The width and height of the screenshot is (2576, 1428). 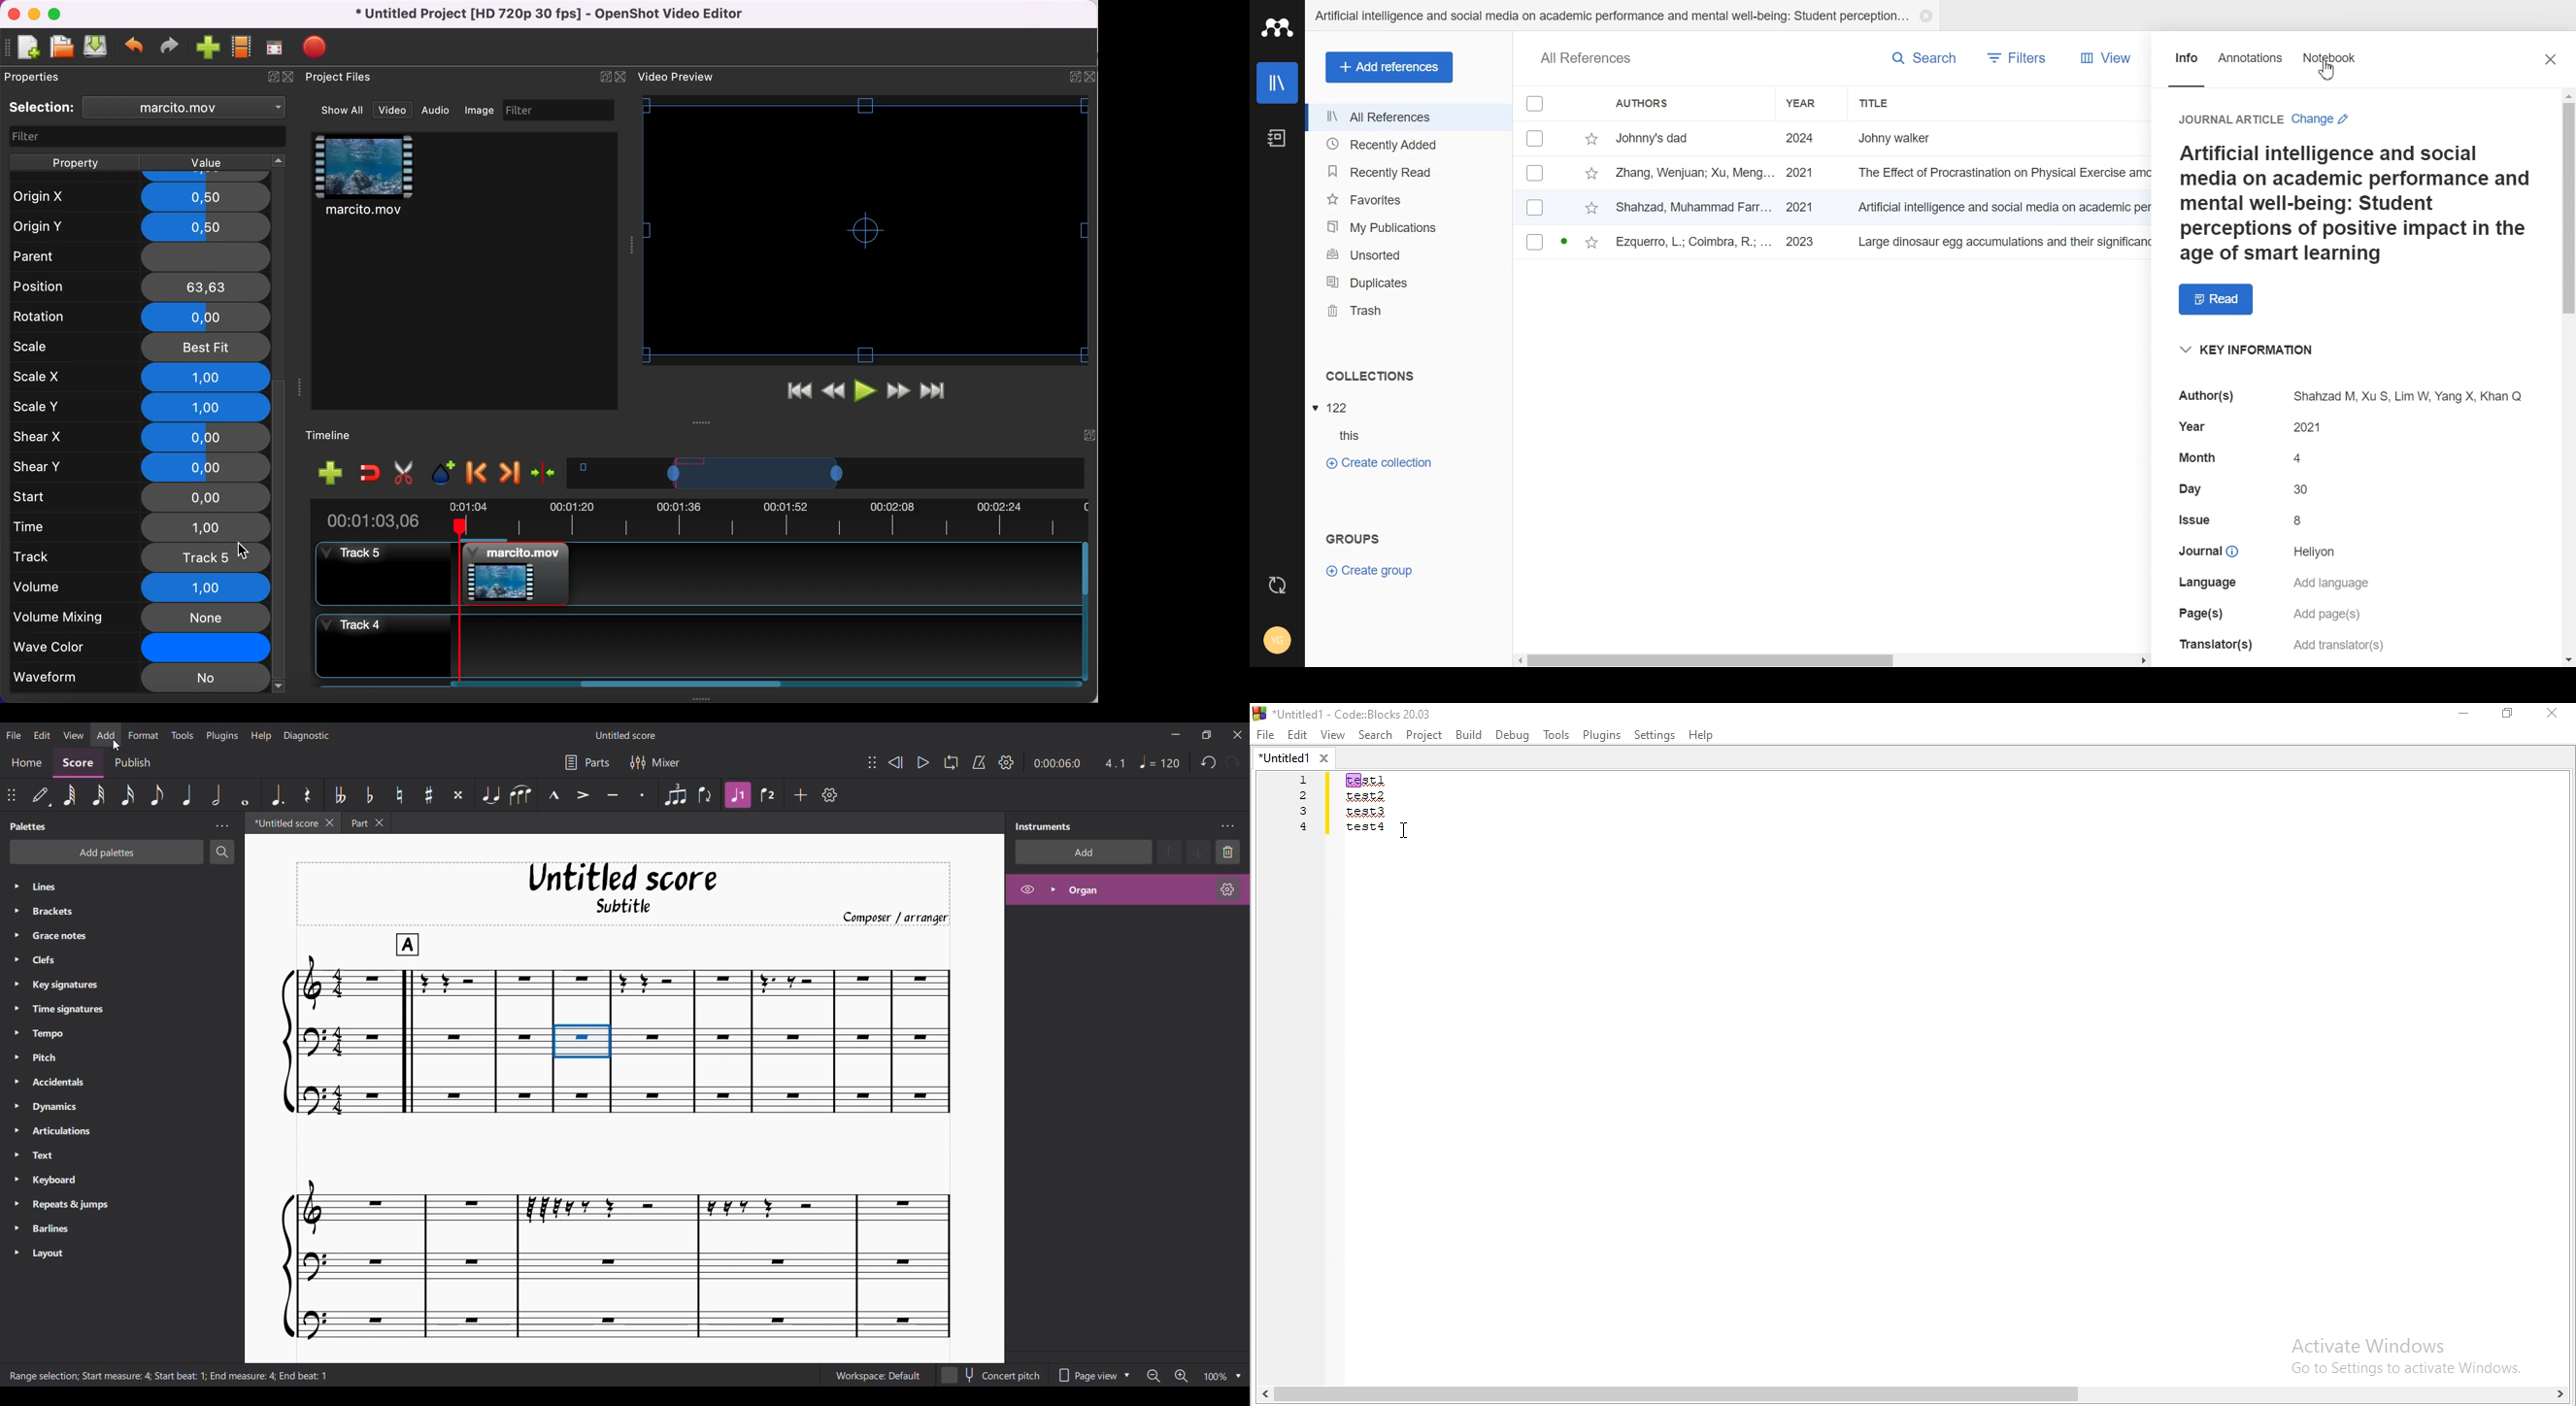 I want to click on track 5, so click(x=141, y=557).